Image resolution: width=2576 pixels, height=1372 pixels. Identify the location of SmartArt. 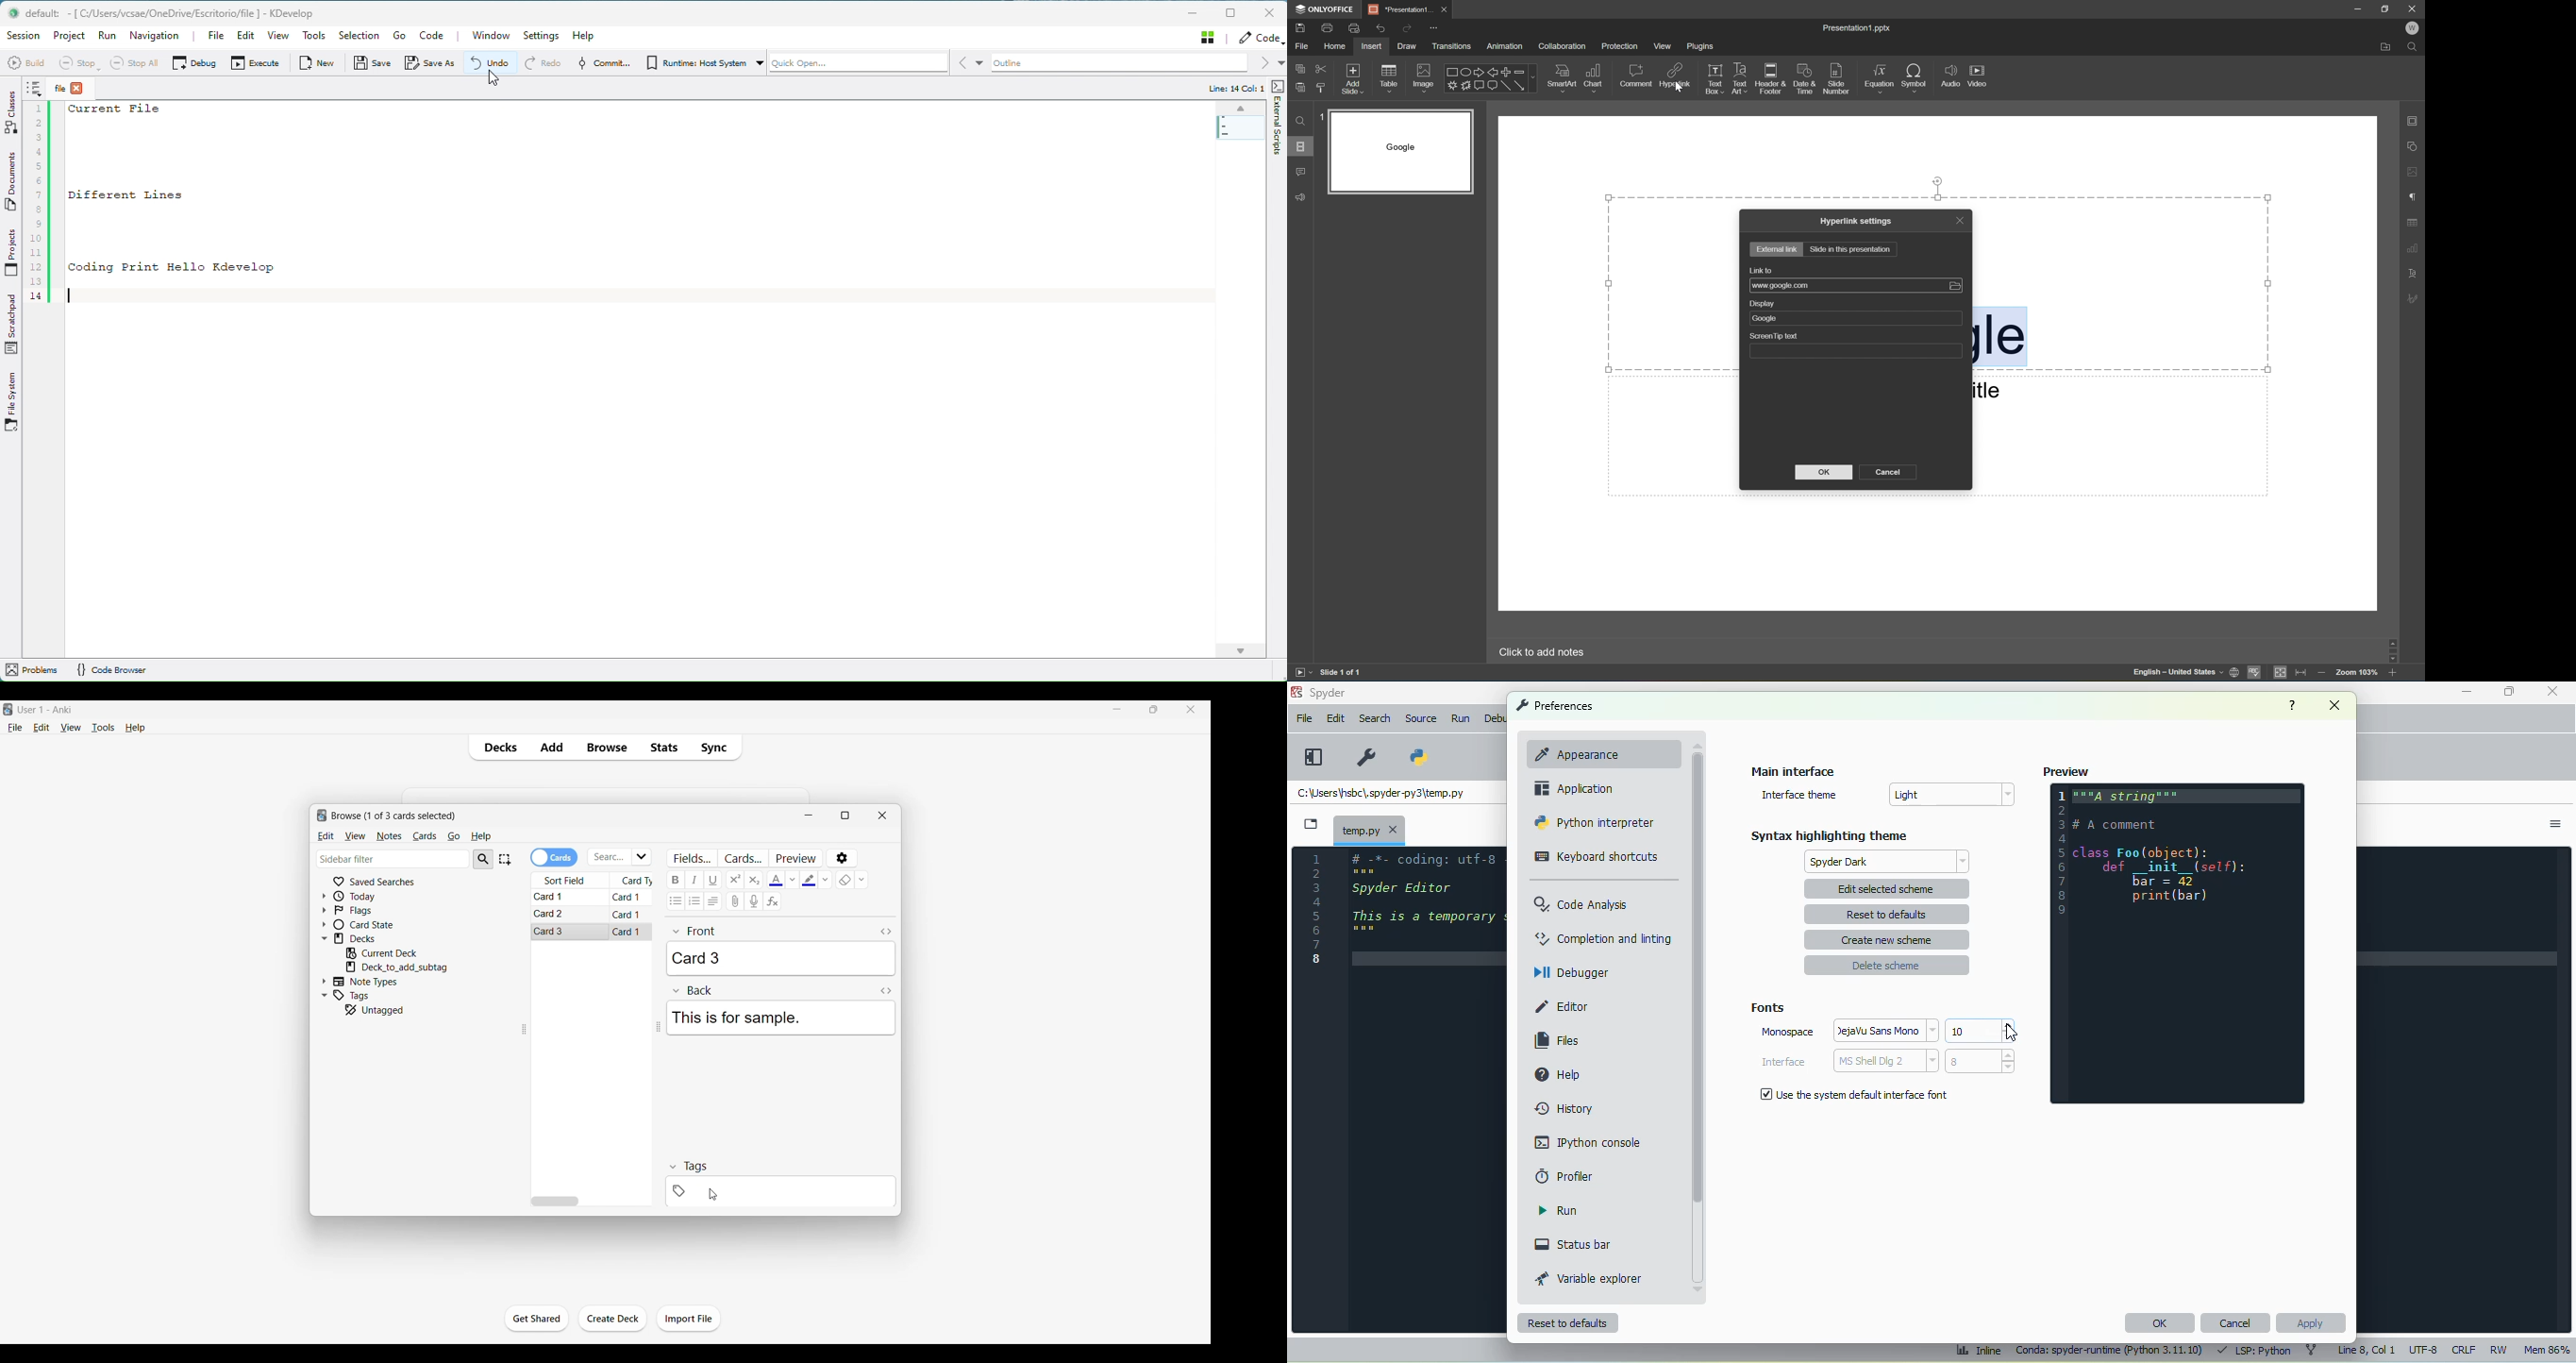
(1563, 79).